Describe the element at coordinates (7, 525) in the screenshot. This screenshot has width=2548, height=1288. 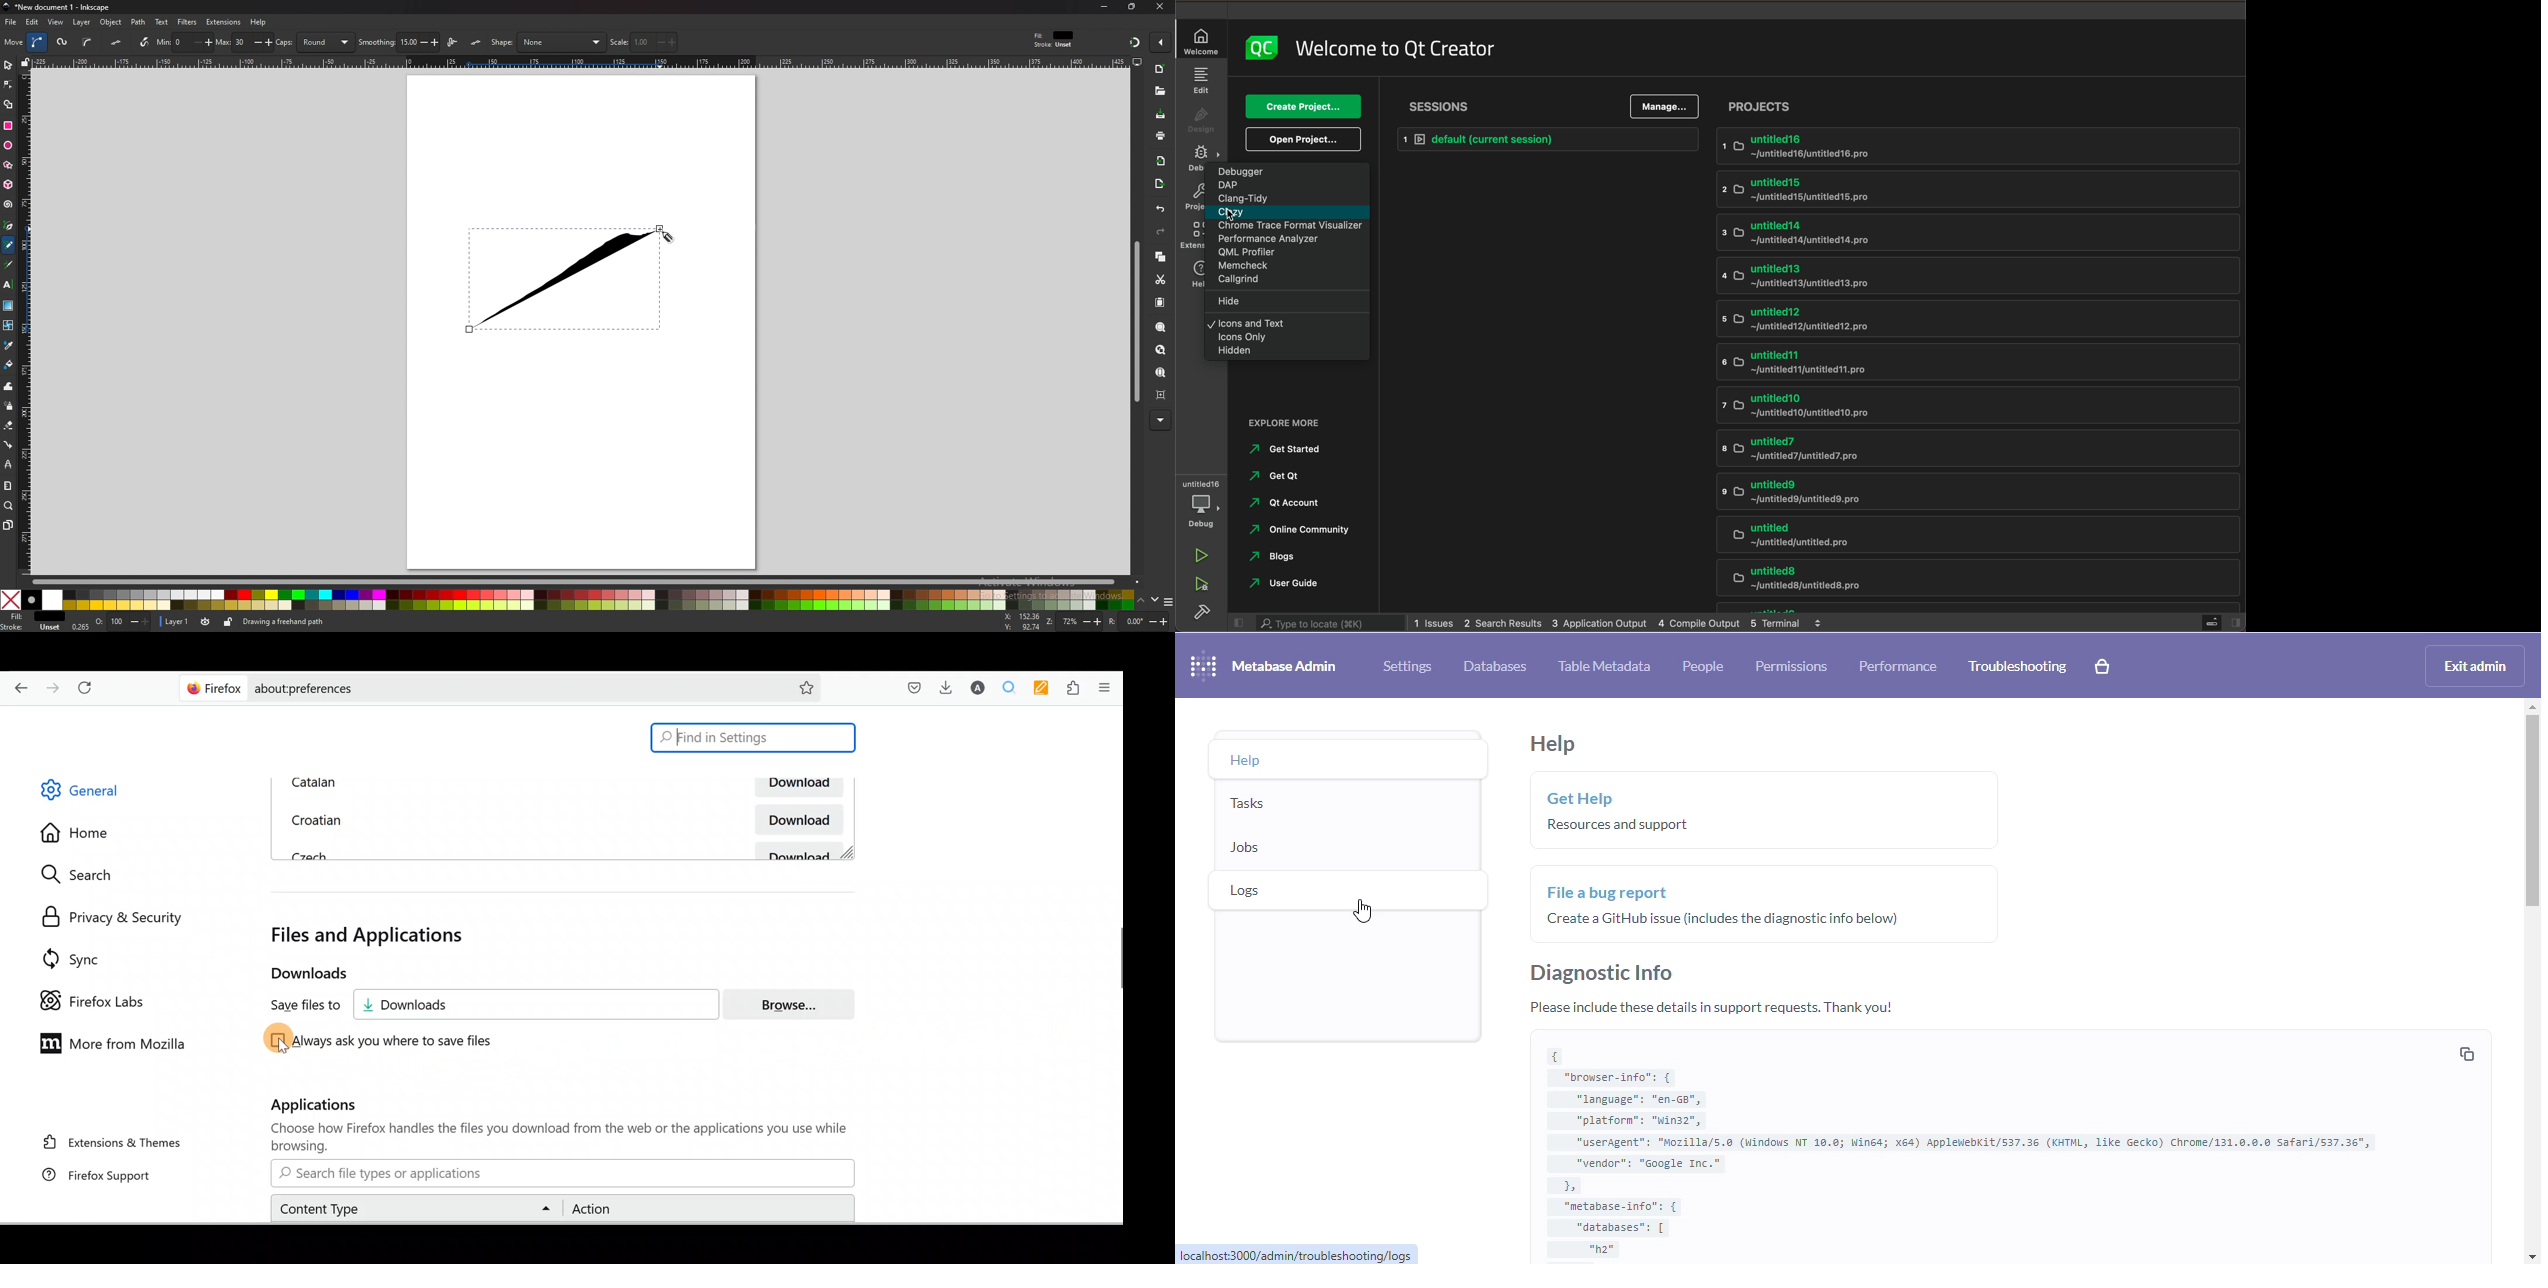
I see `pages` at that location.